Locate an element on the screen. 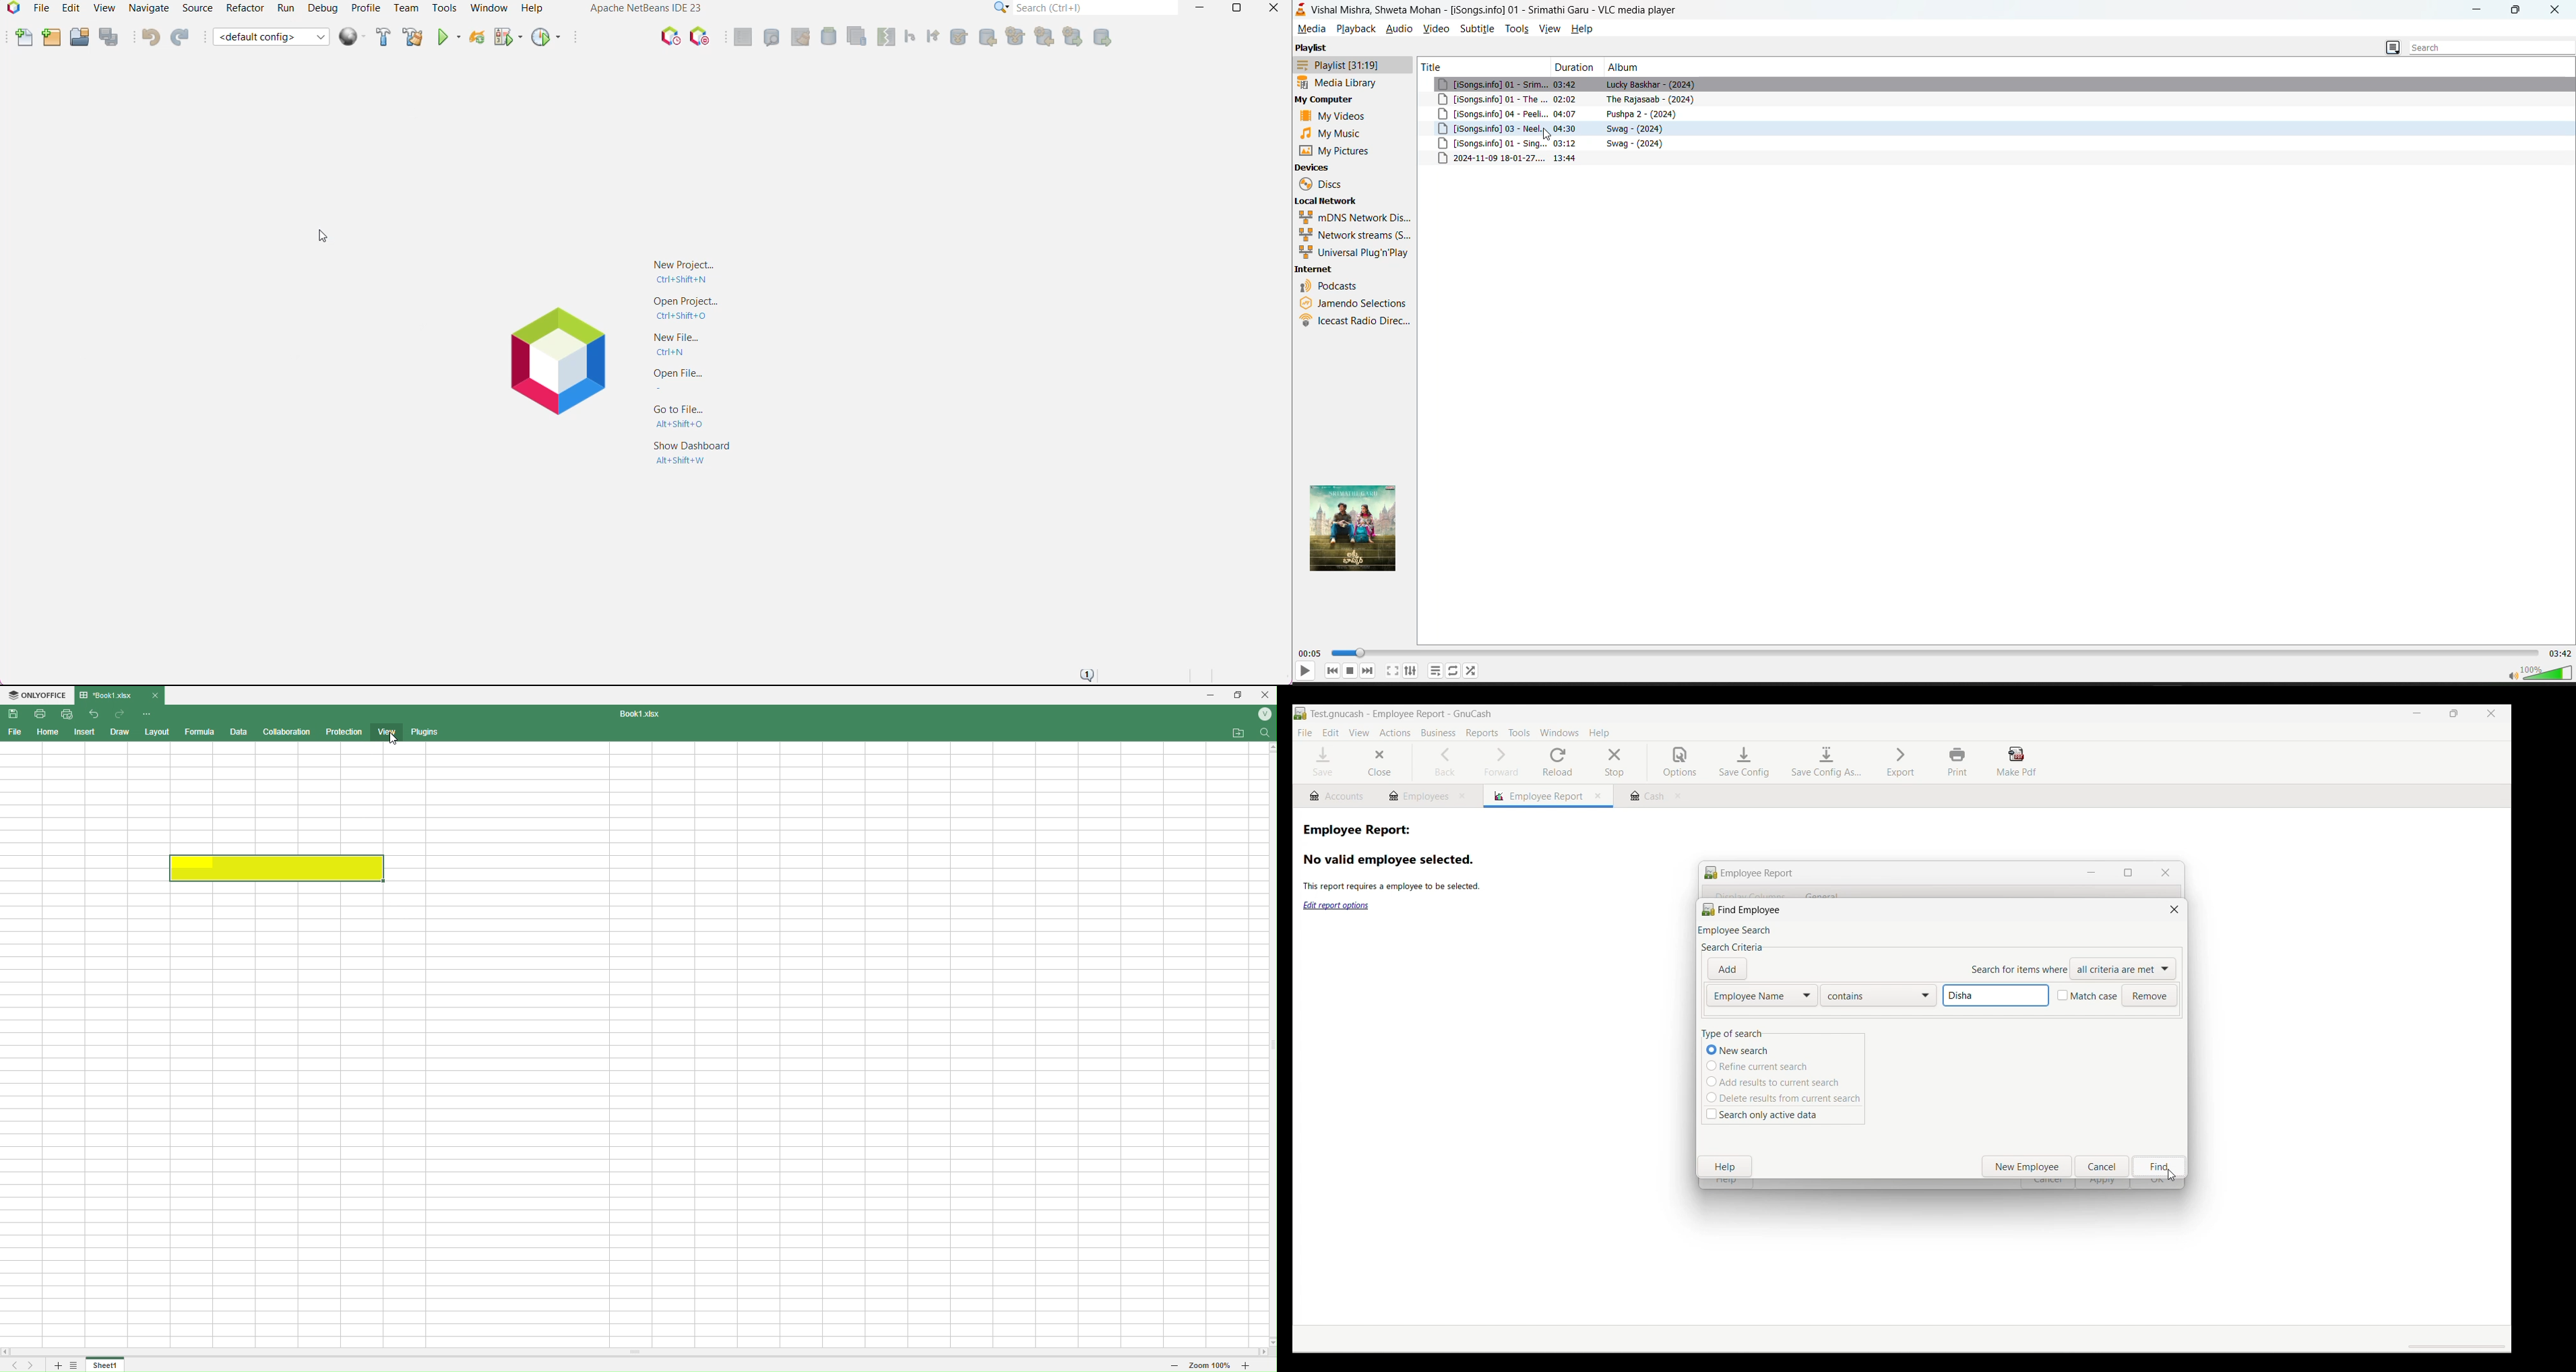 The width and height of the screenshot is (2576, 1372). ONLYOFFICE is located at coordinates (37, 696).